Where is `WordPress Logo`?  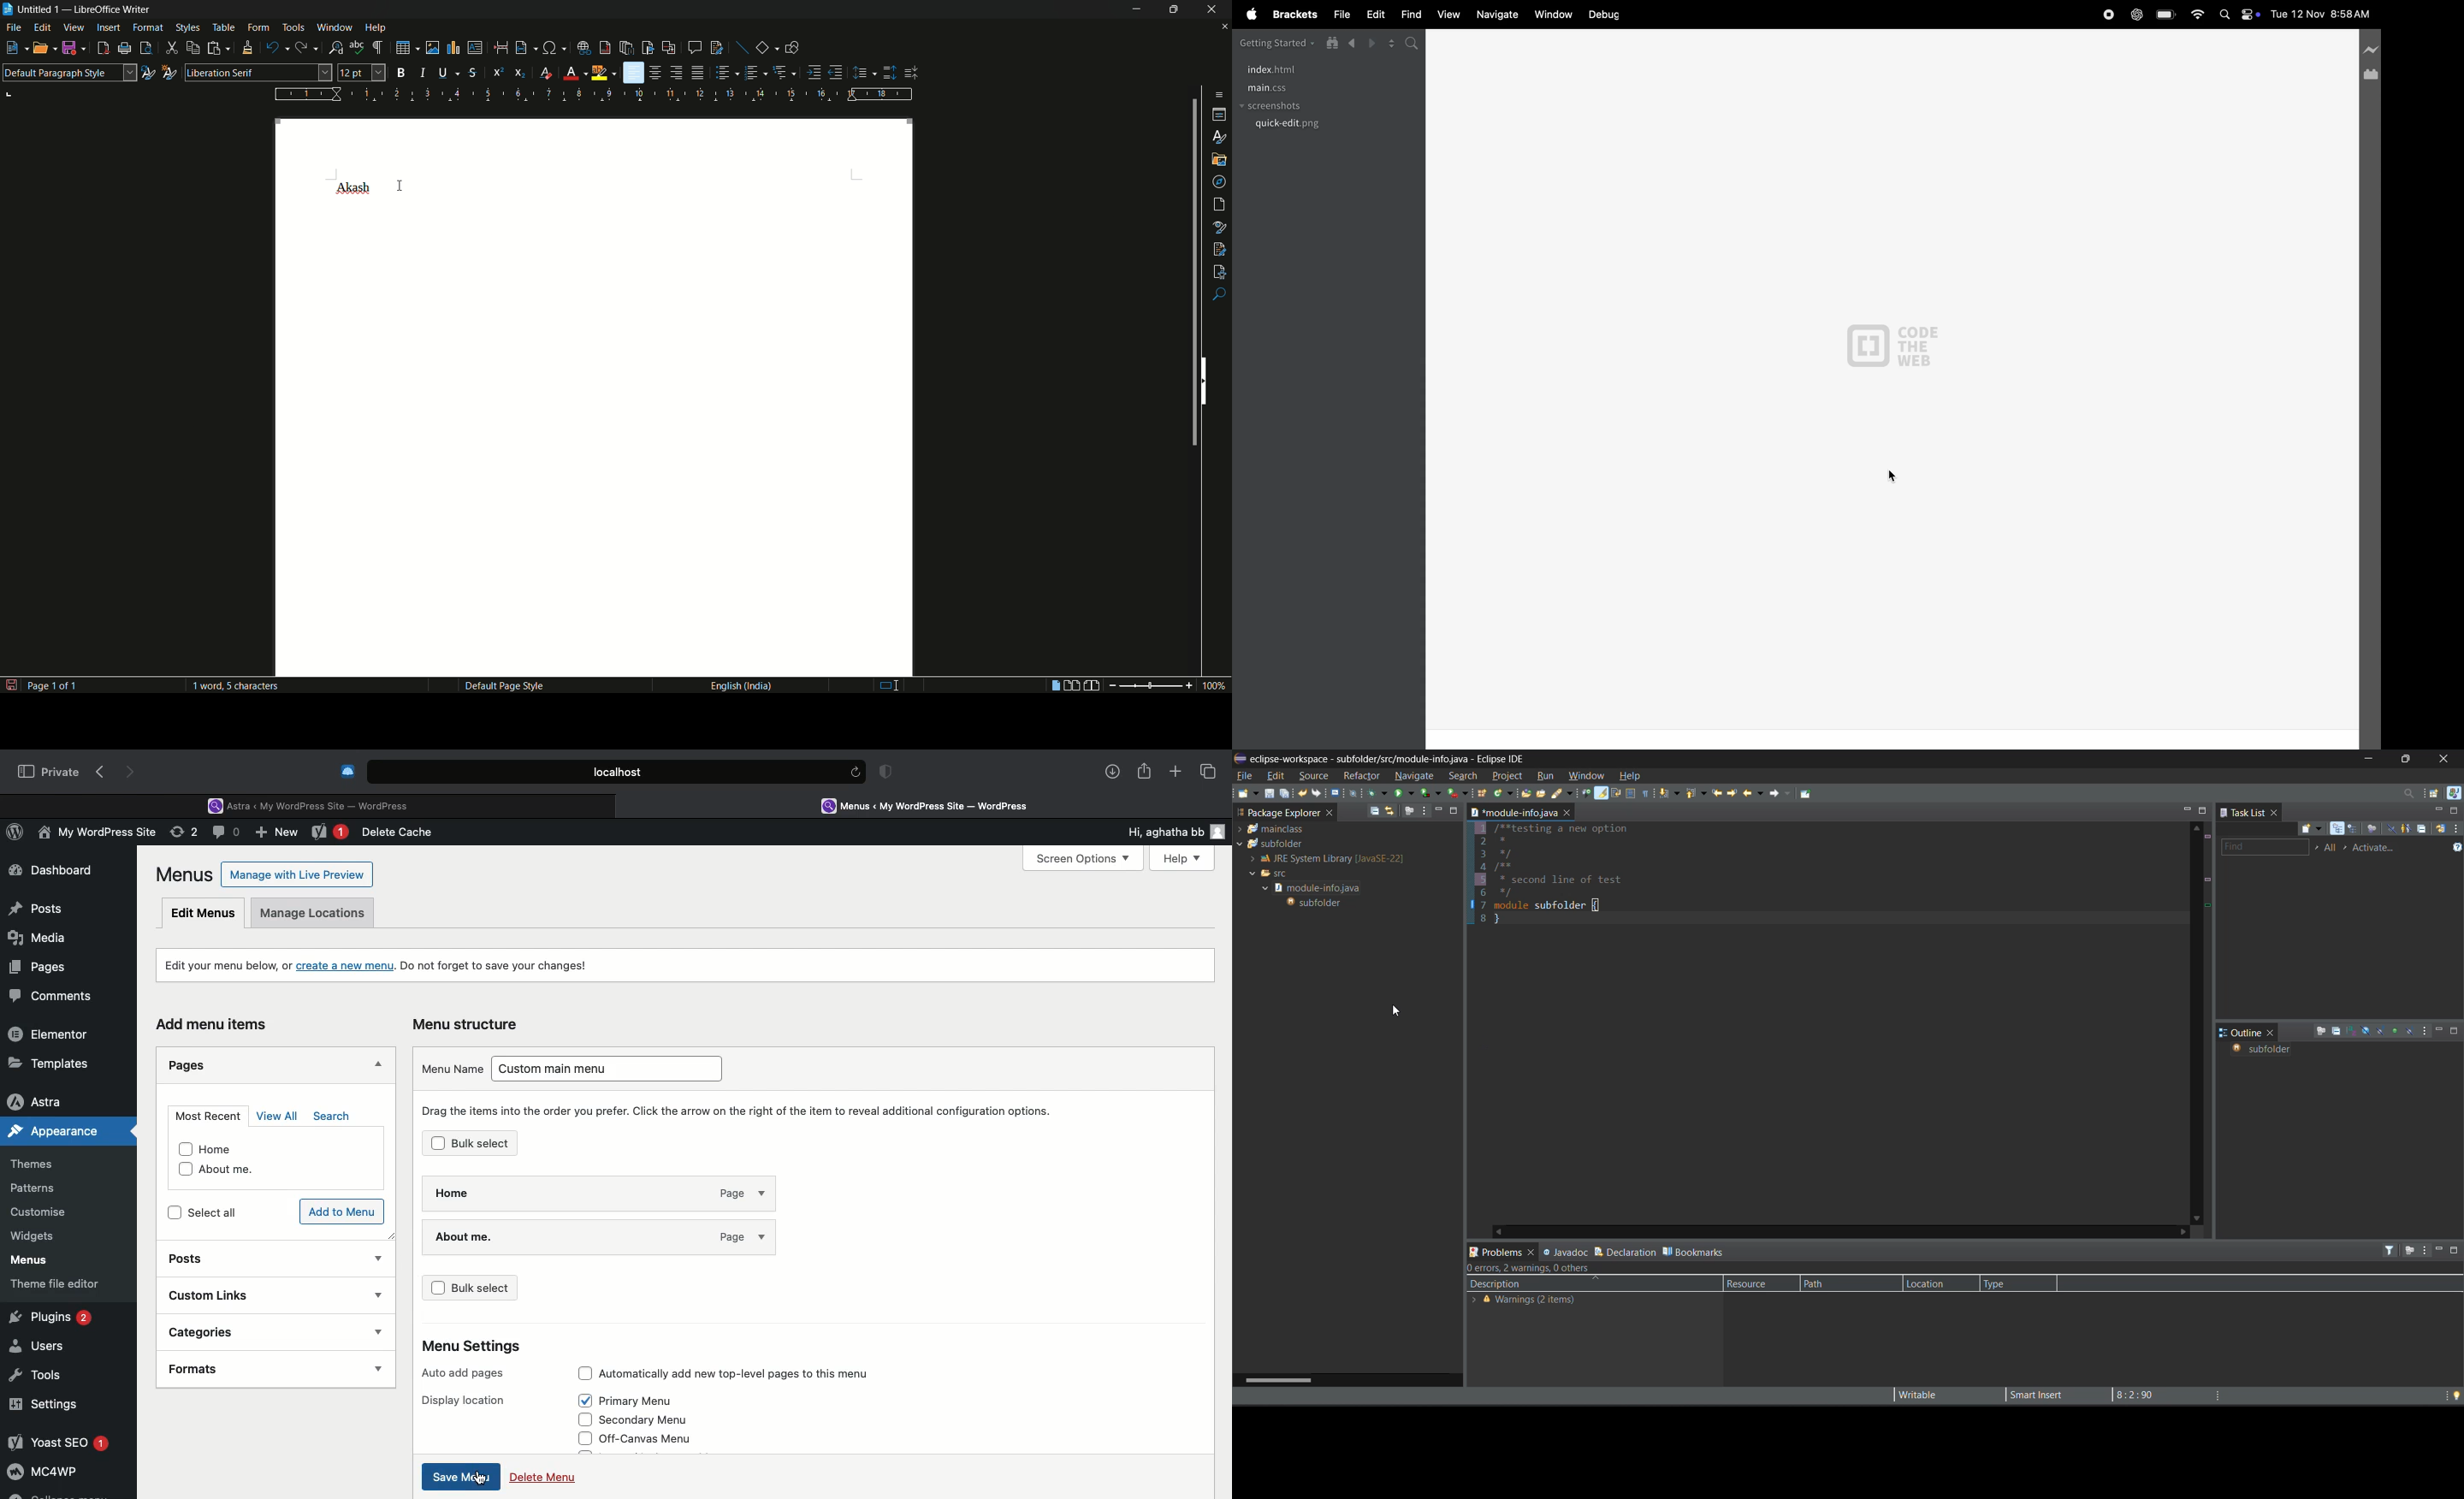 WordPress Logo is located at coordinates (18, 834).